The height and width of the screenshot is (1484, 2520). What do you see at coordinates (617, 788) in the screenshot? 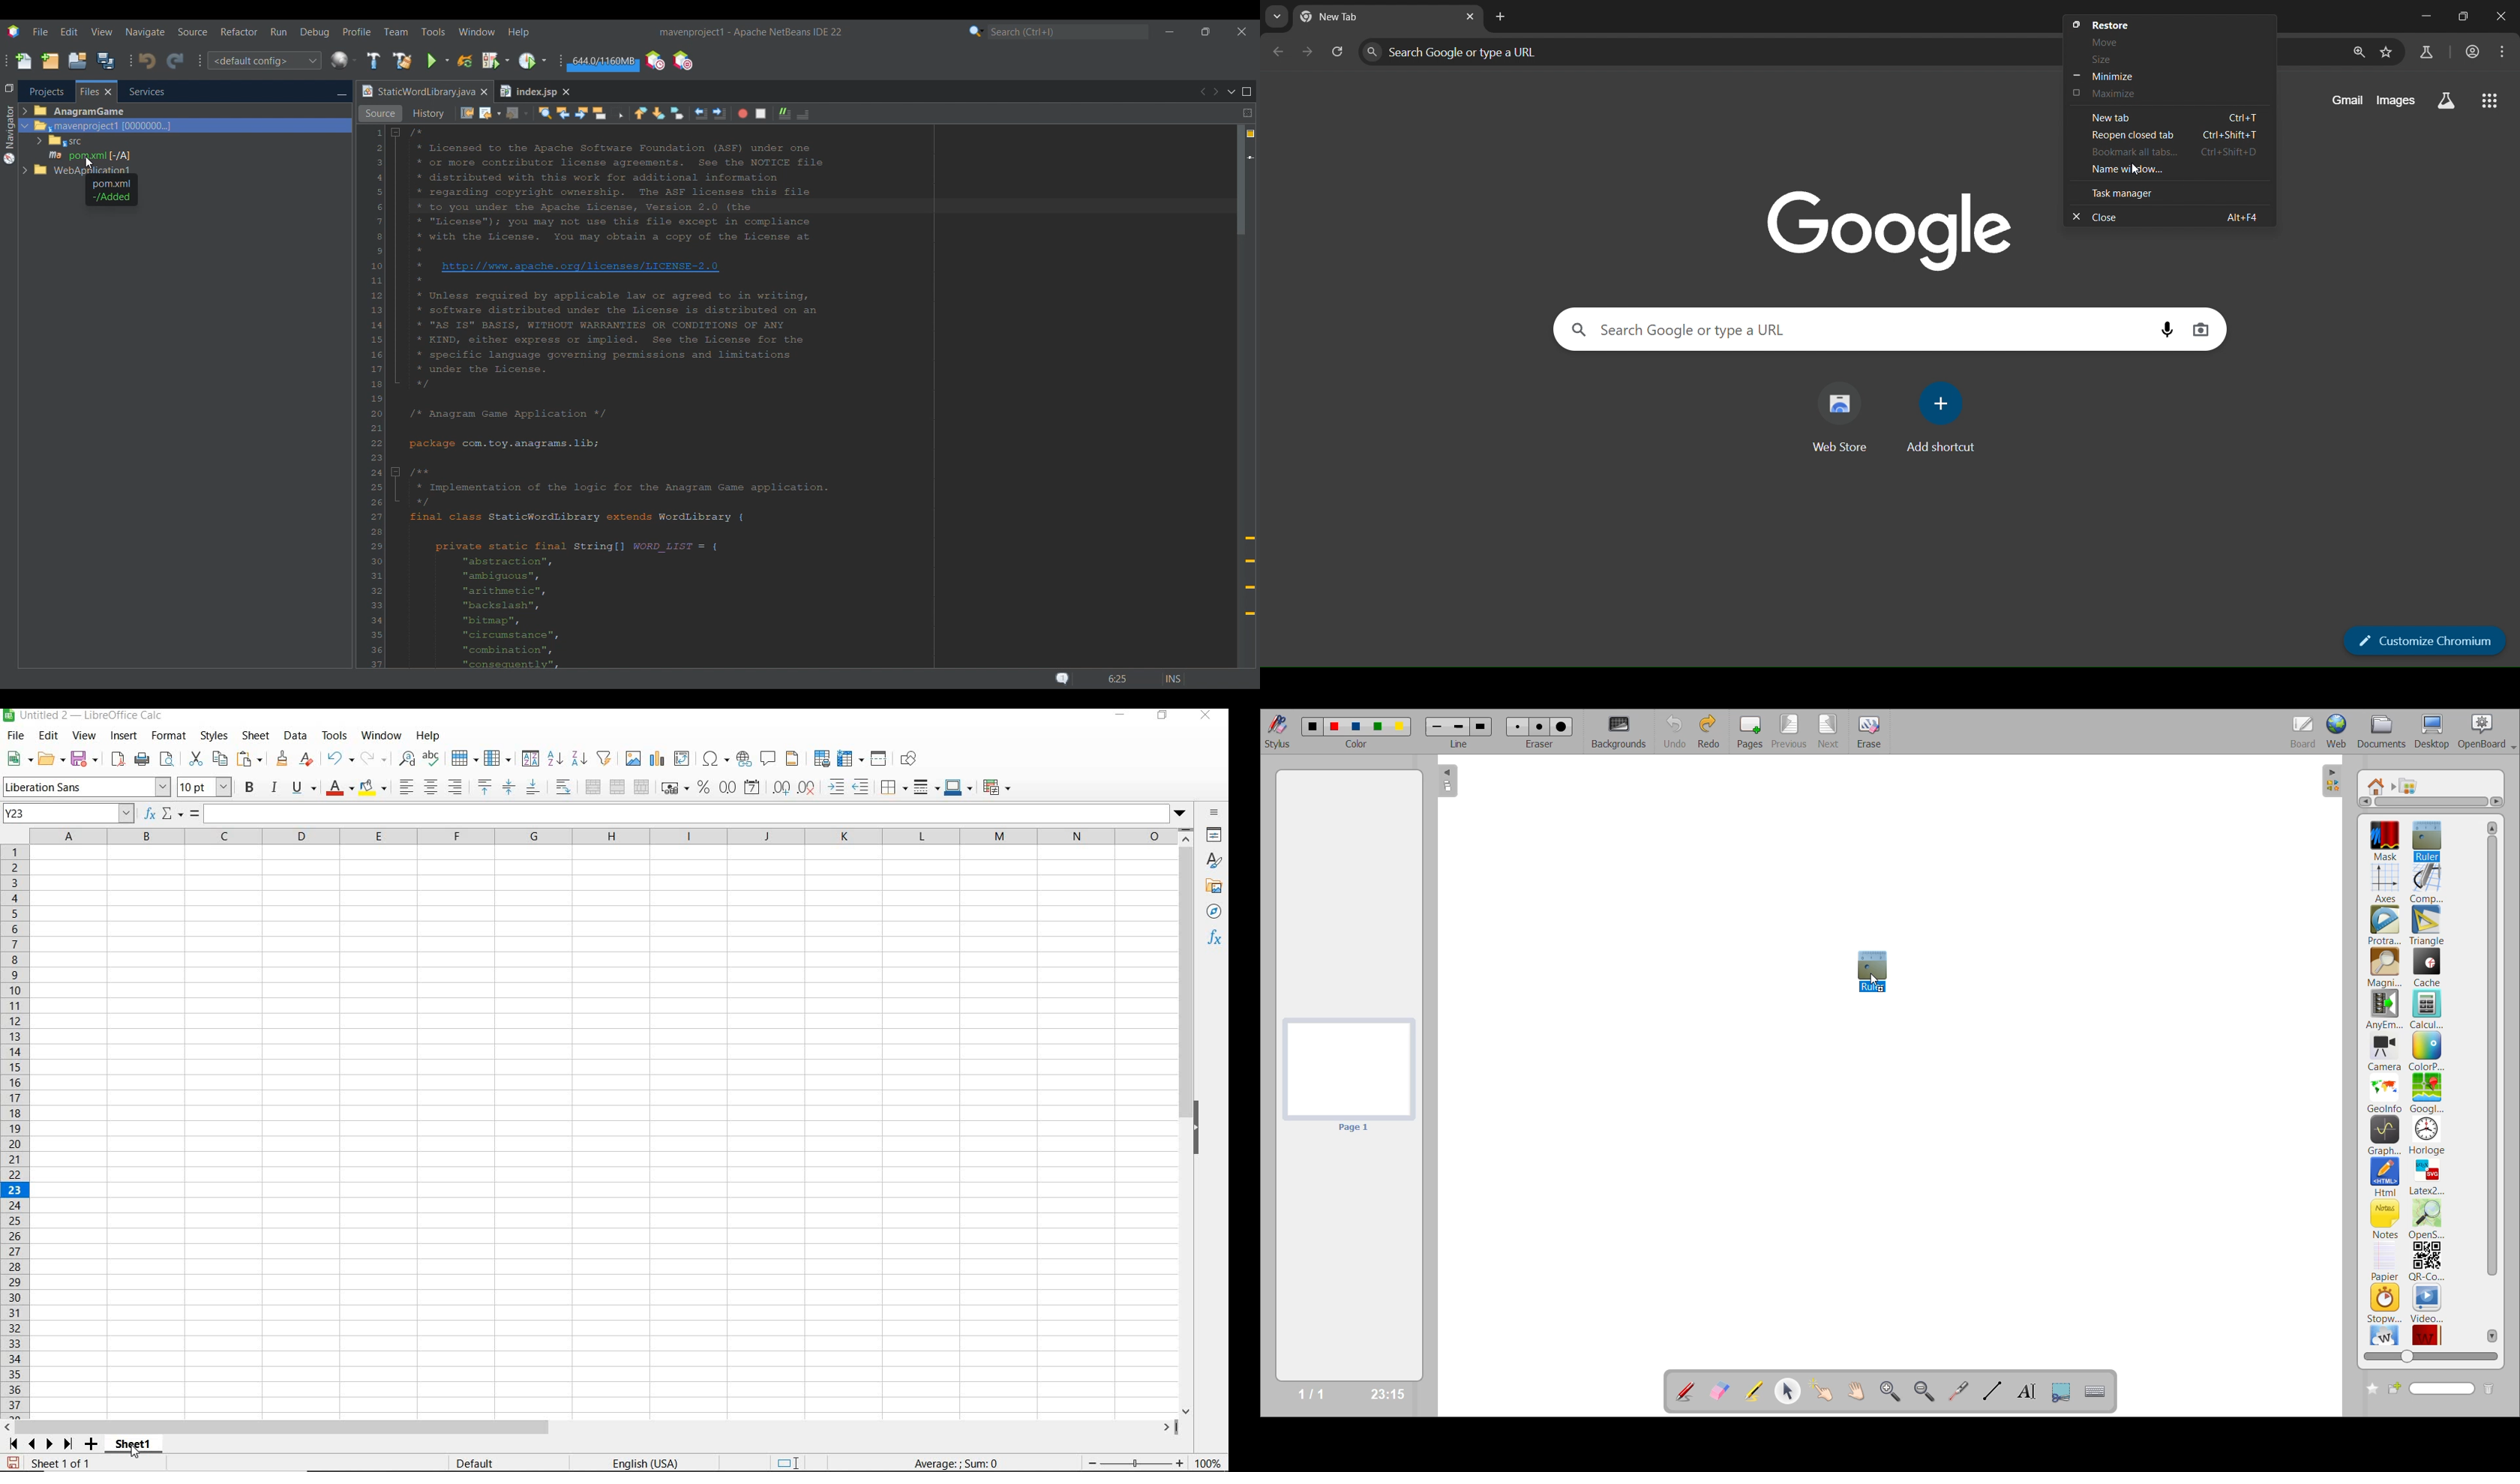
I see `MERGE CELLS` at bounding box center [617, 788].